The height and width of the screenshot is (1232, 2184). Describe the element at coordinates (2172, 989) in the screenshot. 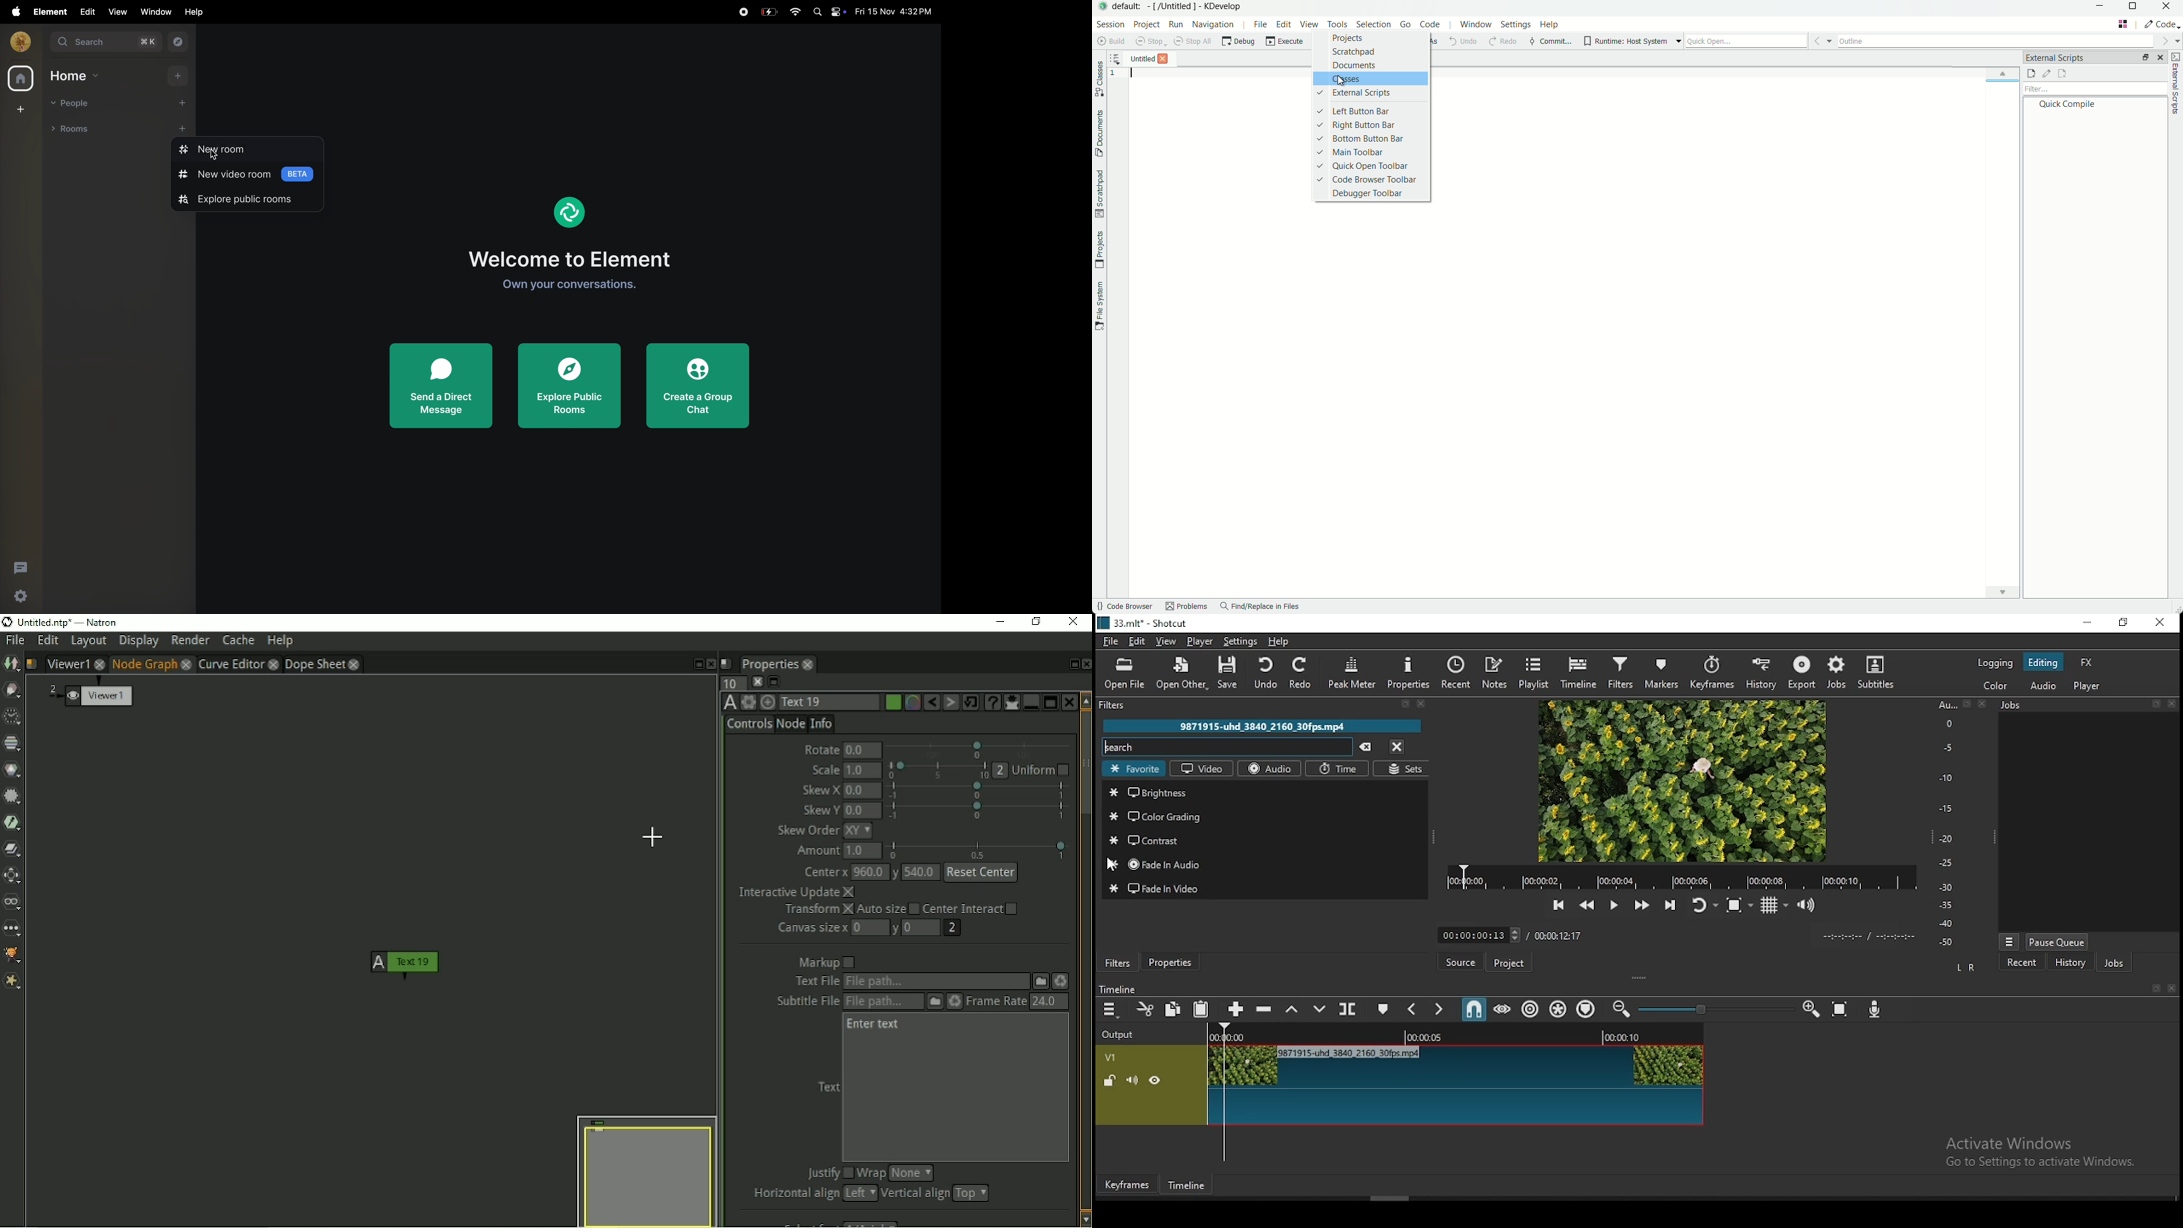

I see `close` at that location.